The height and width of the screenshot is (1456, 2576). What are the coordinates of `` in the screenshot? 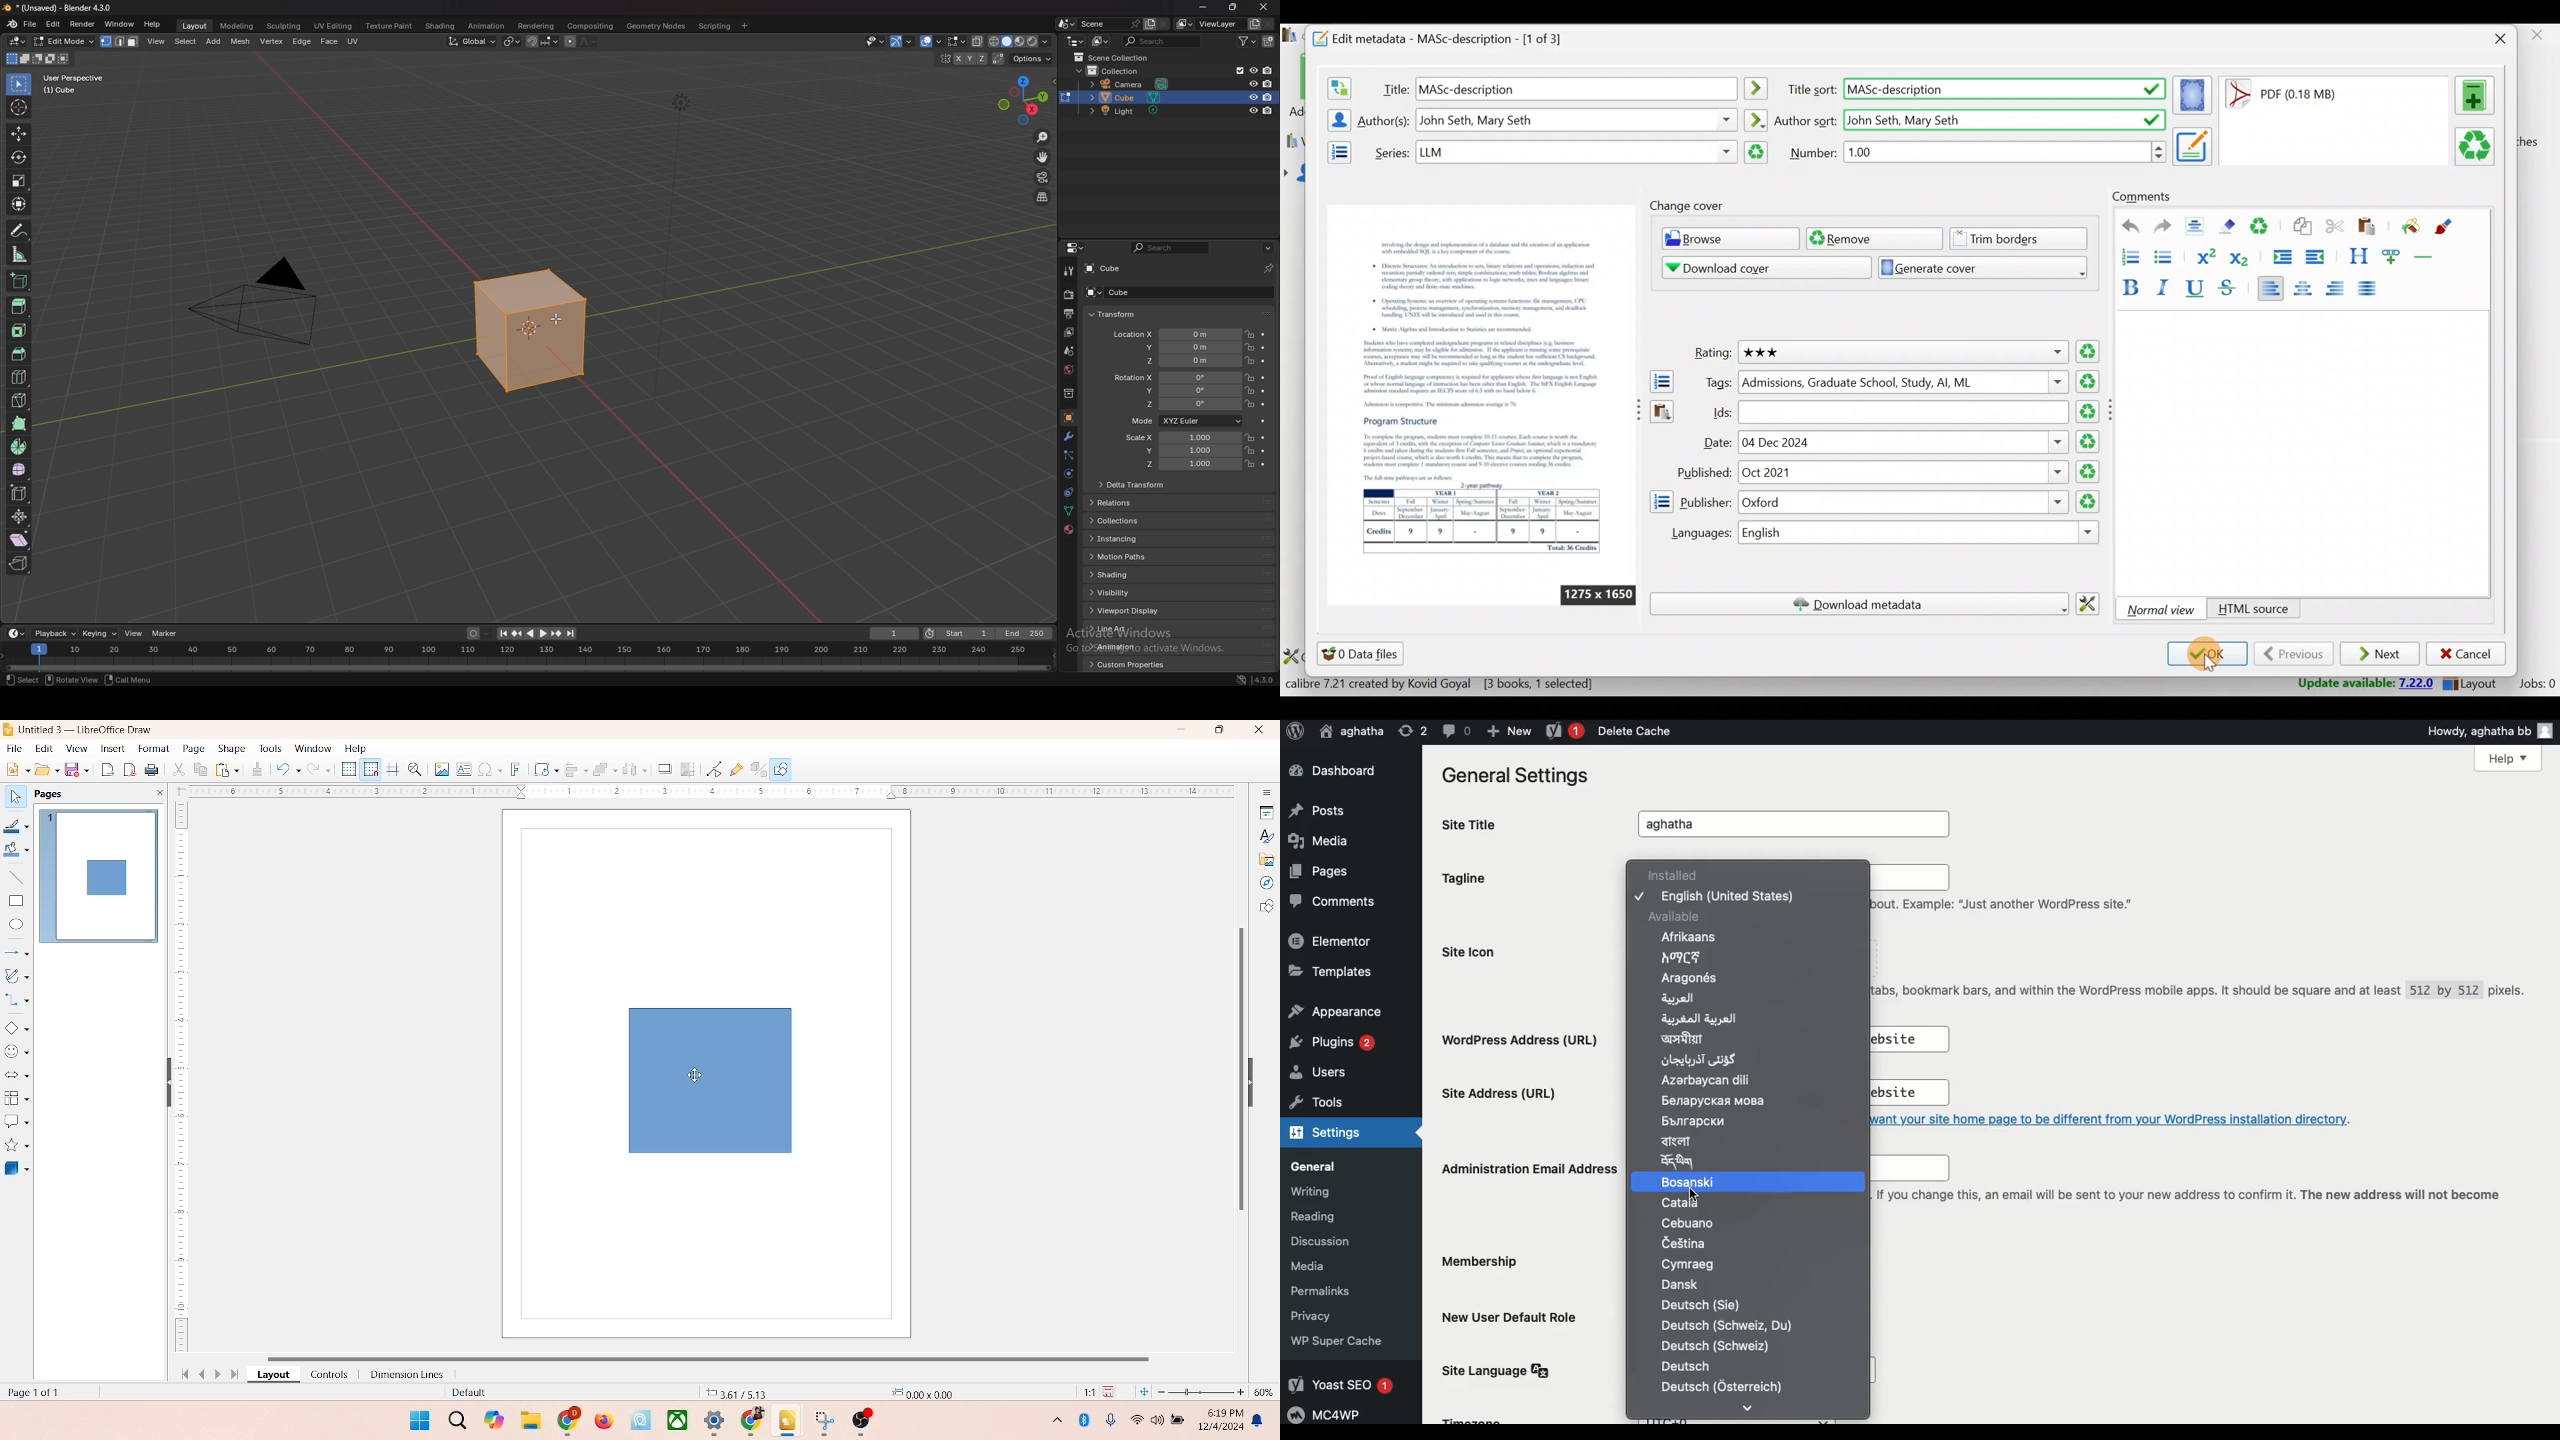 It's located at (1903, 503).